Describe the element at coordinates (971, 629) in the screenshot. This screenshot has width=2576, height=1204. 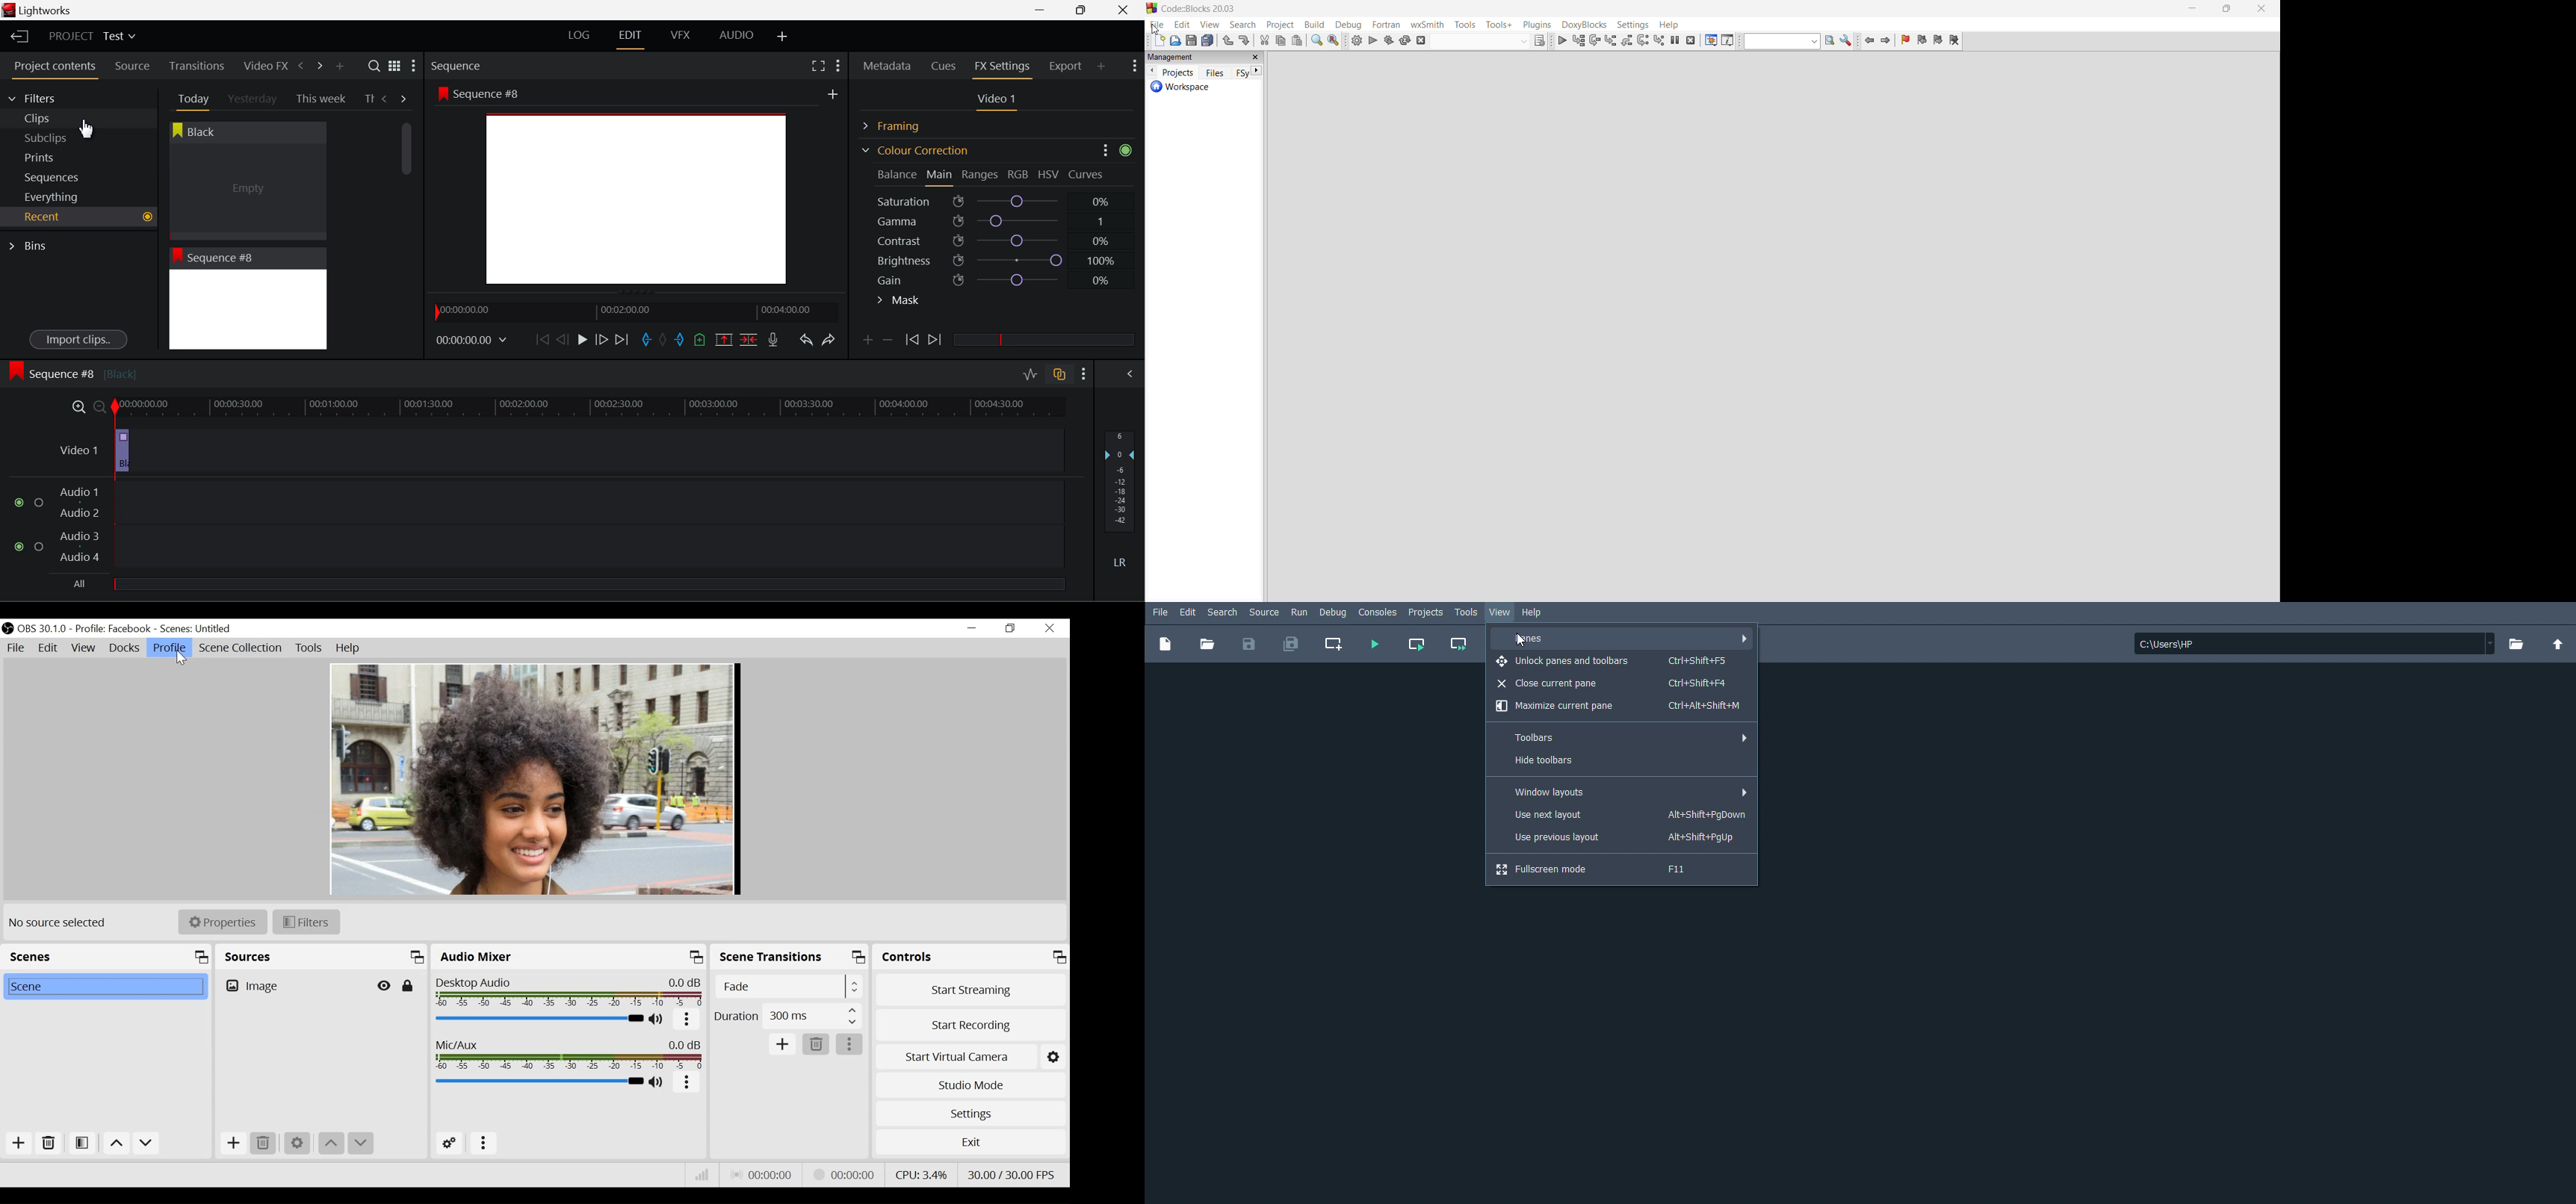
I see `minimize` at that location.